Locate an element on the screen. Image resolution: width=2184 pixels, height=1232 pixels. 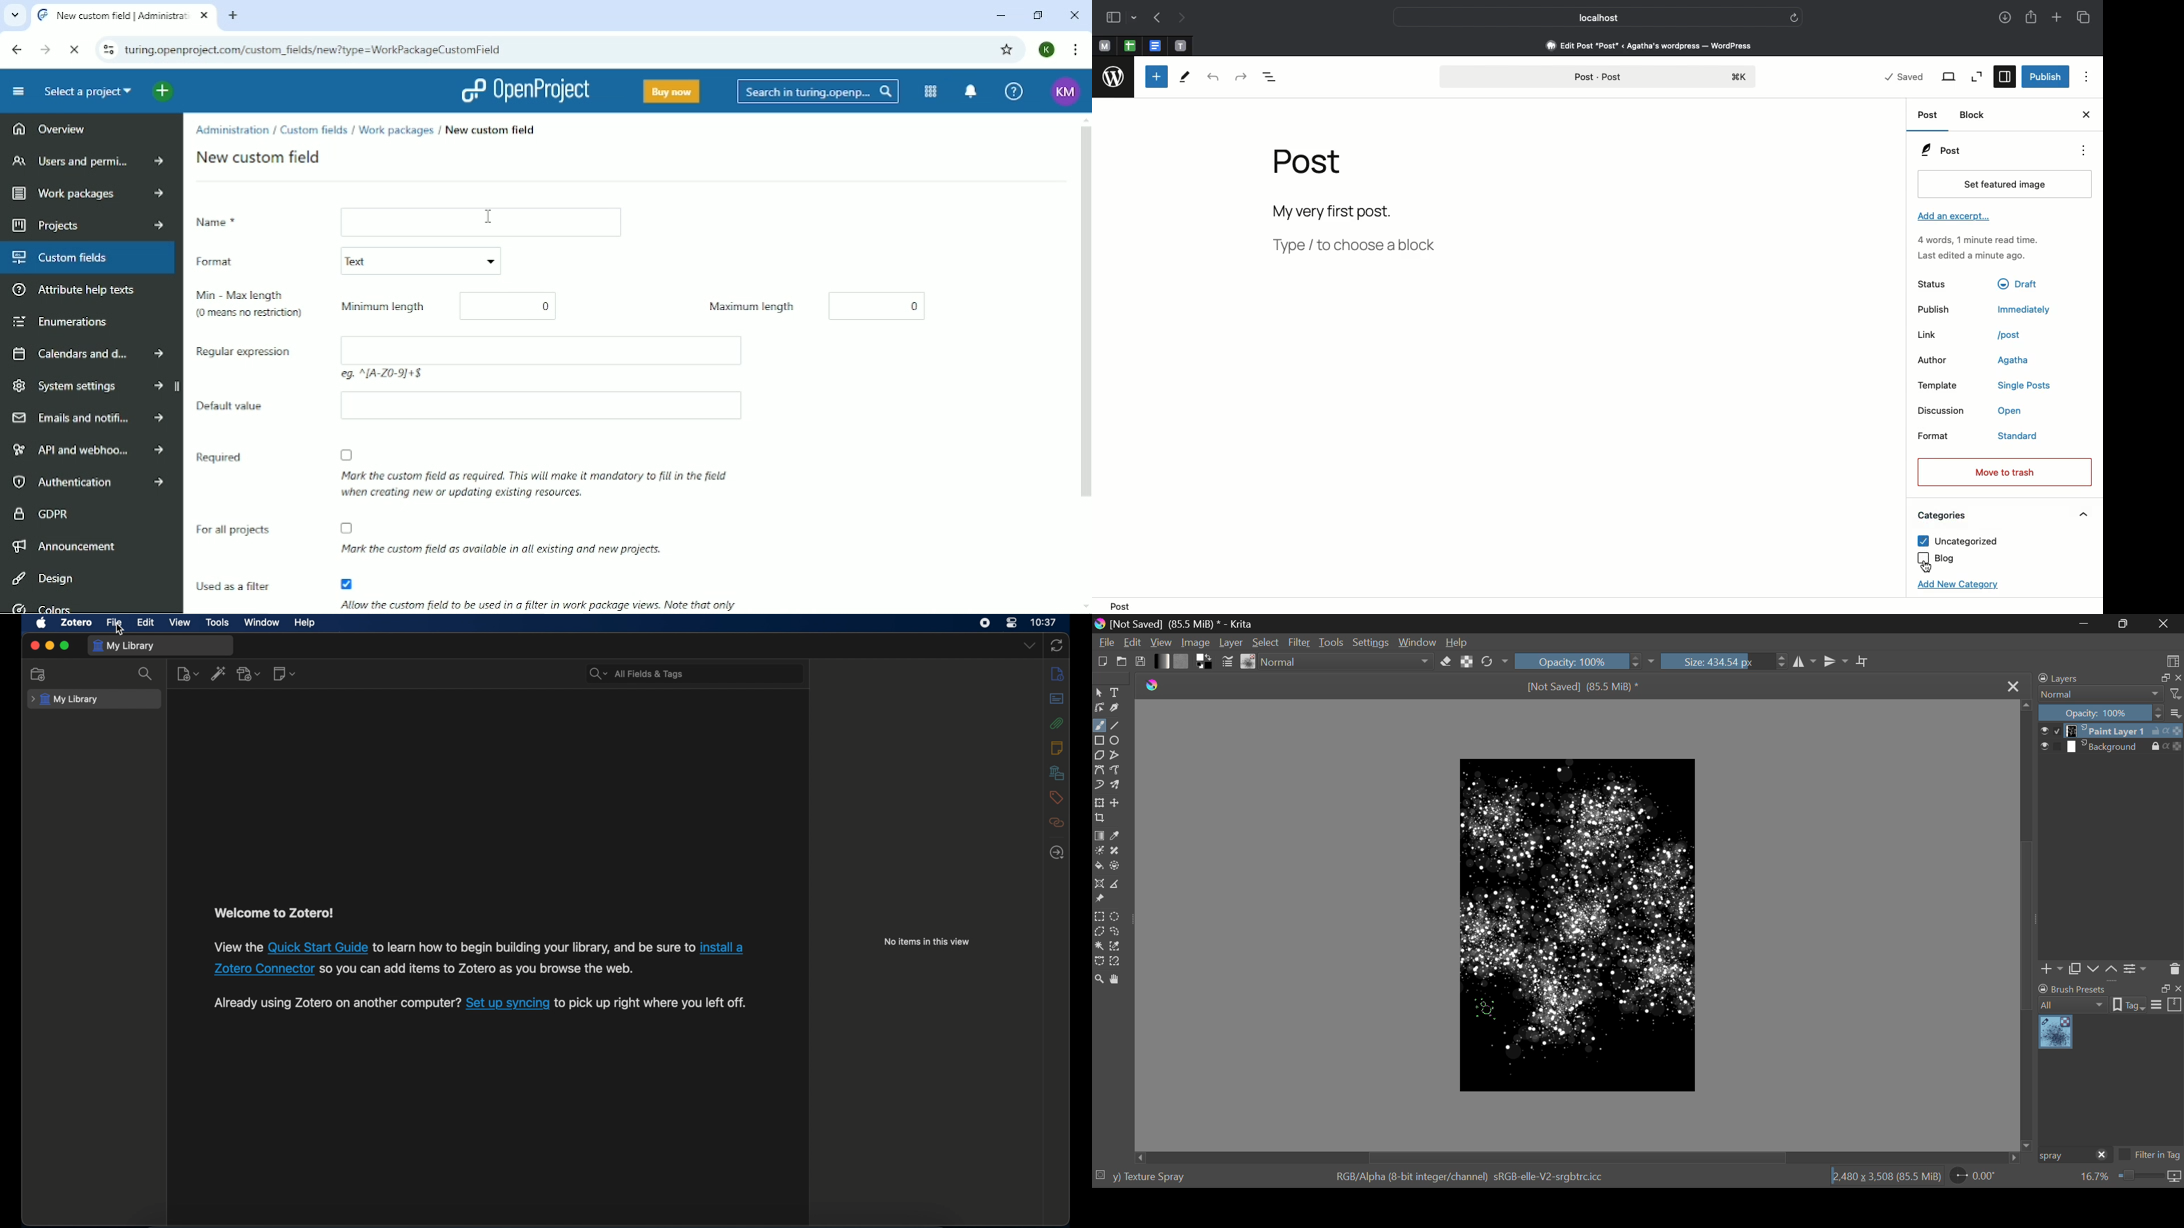
zoom slider is located at coordinates (2139, 1177).